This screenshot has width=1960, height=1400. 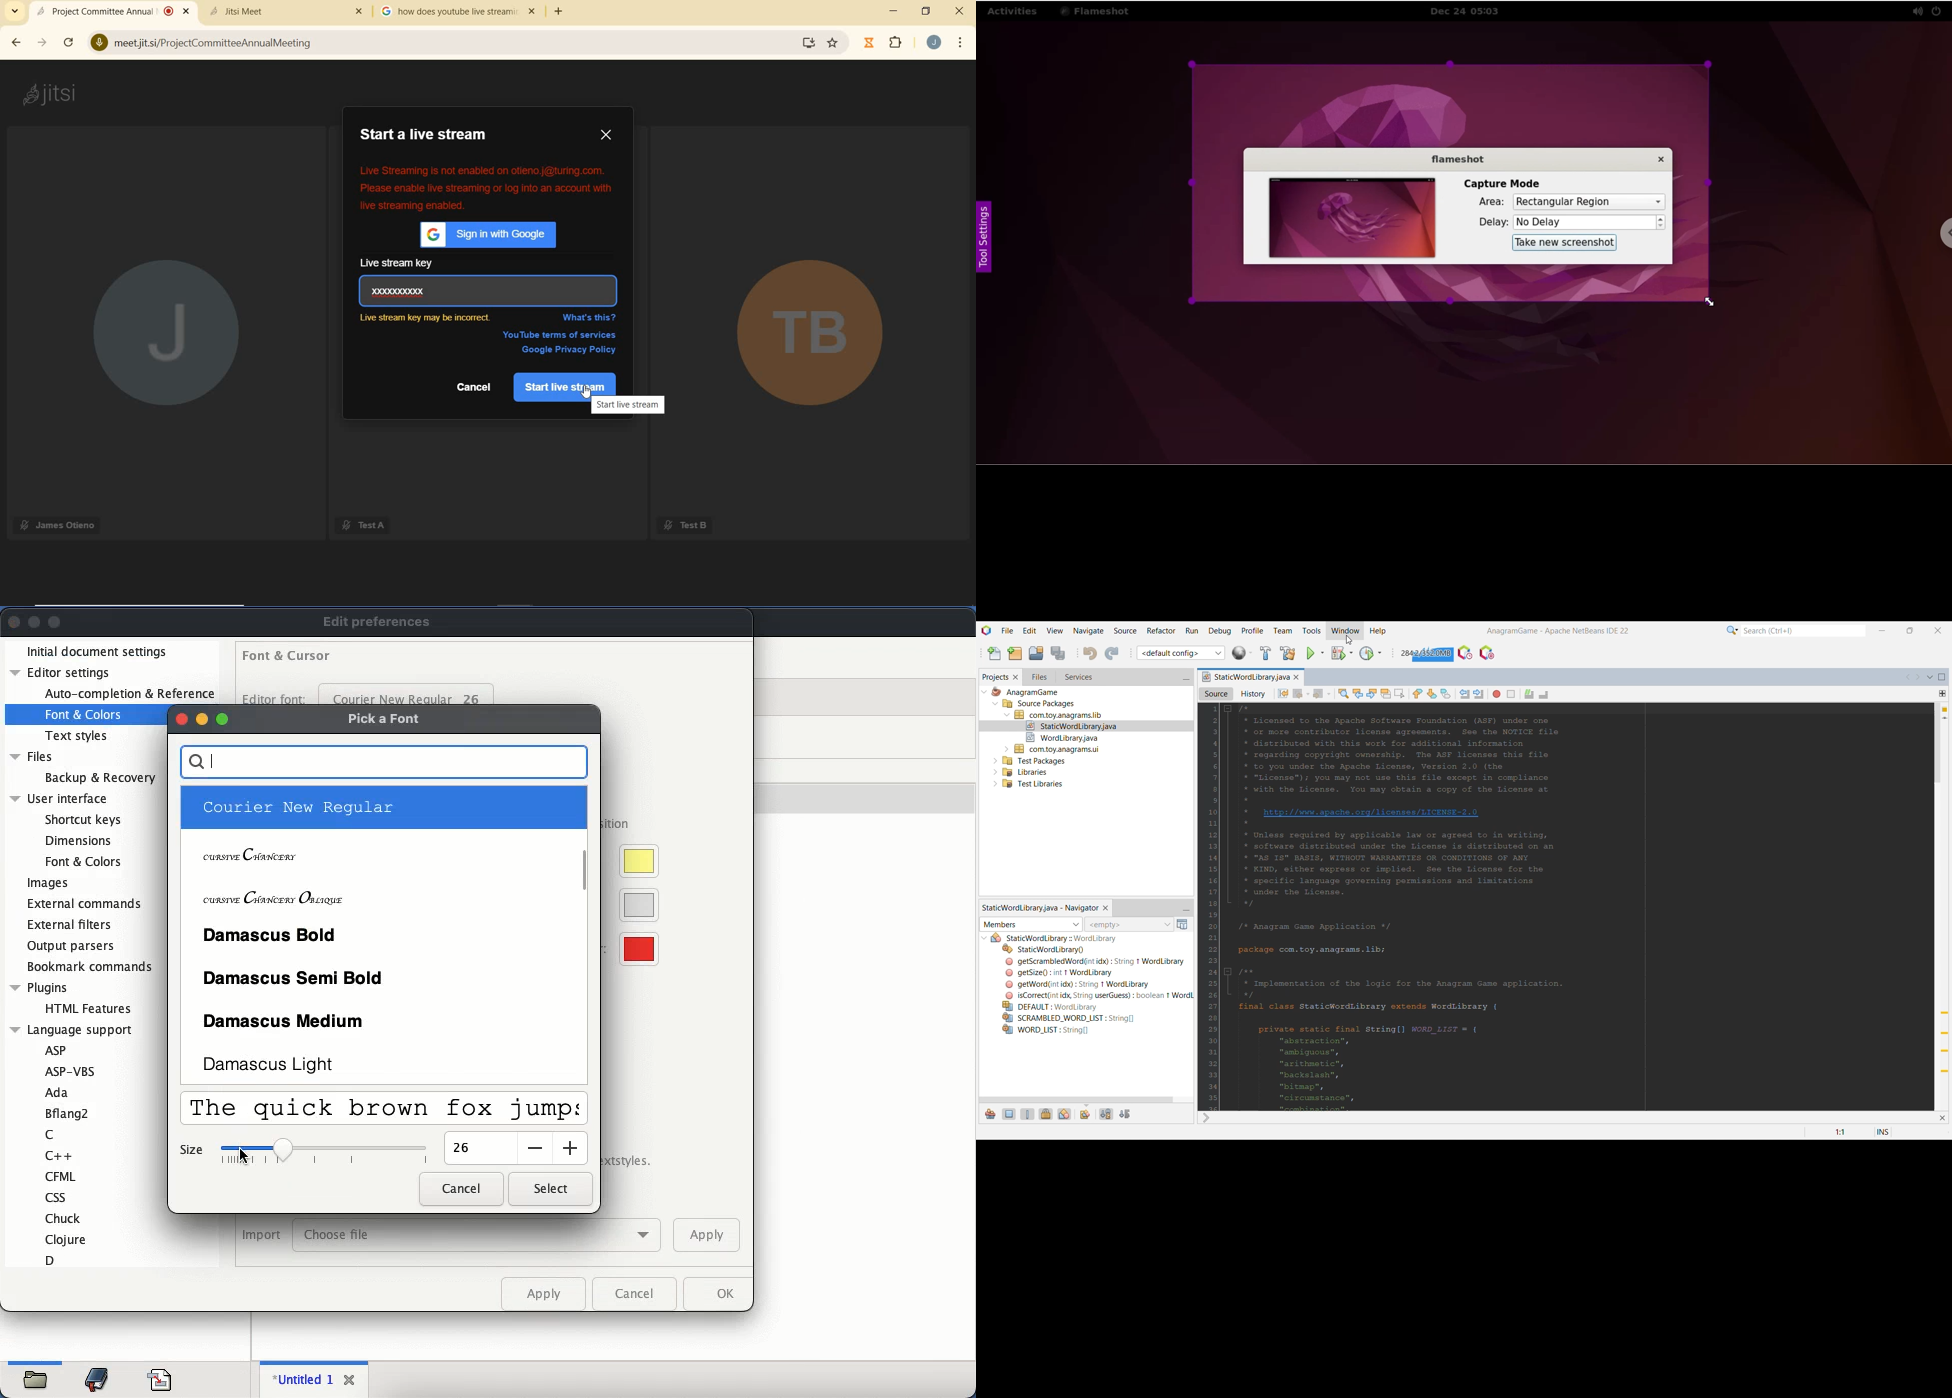 I want to click on forward, so click(x=42, y=42).